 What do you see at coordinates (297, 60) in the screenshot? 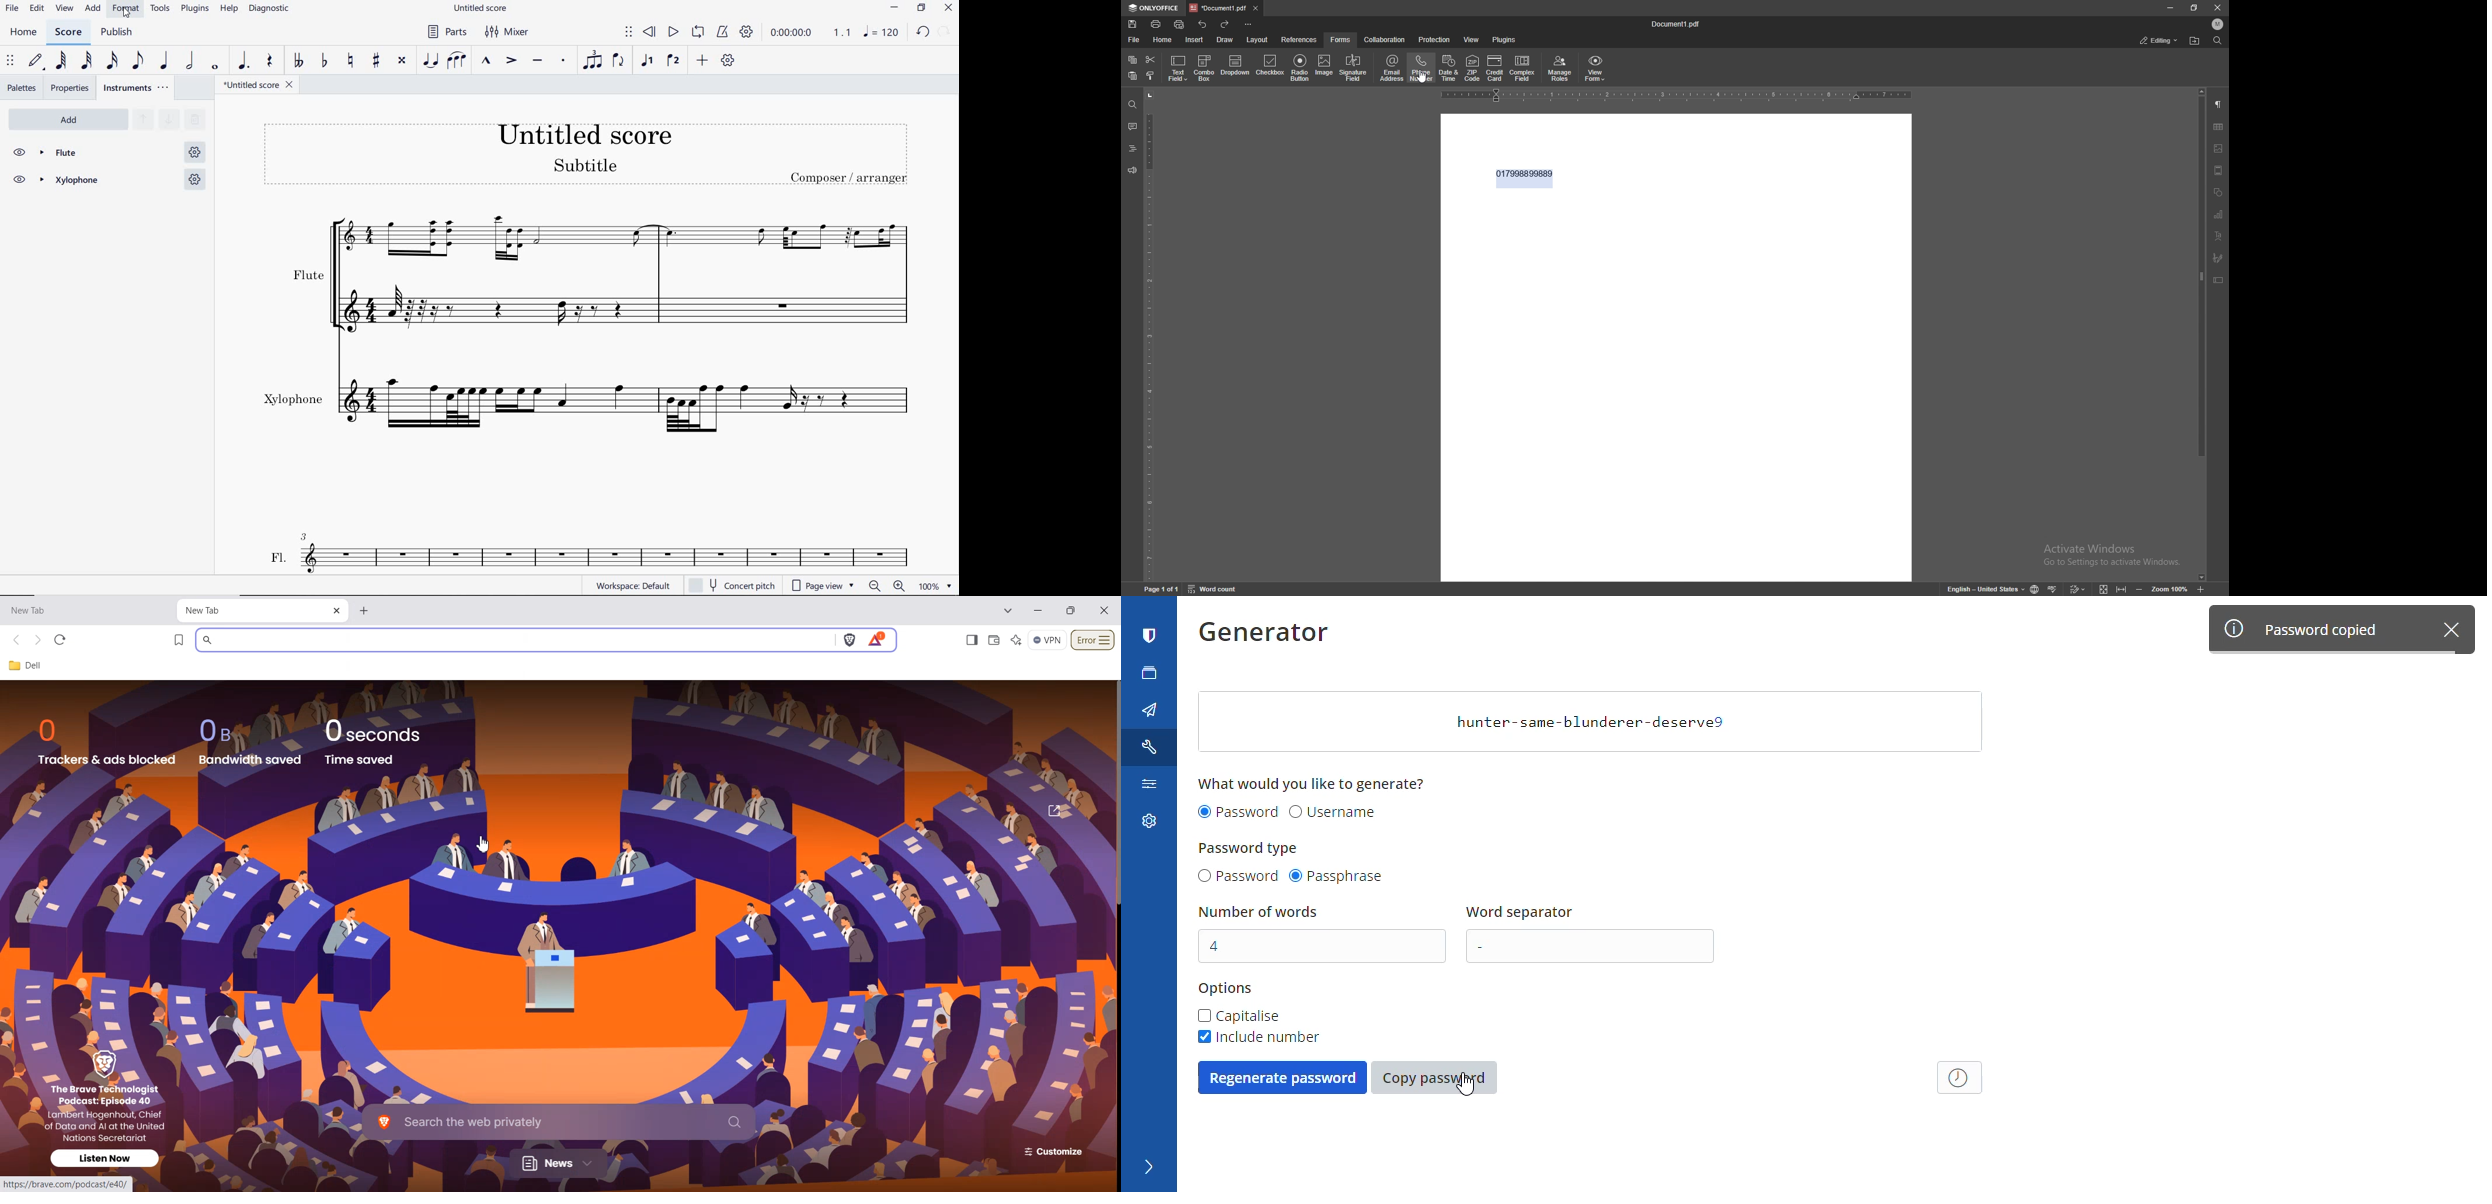
I see `TOGGLE DOUBLE-FLAT` at bounding box center [297, 60].